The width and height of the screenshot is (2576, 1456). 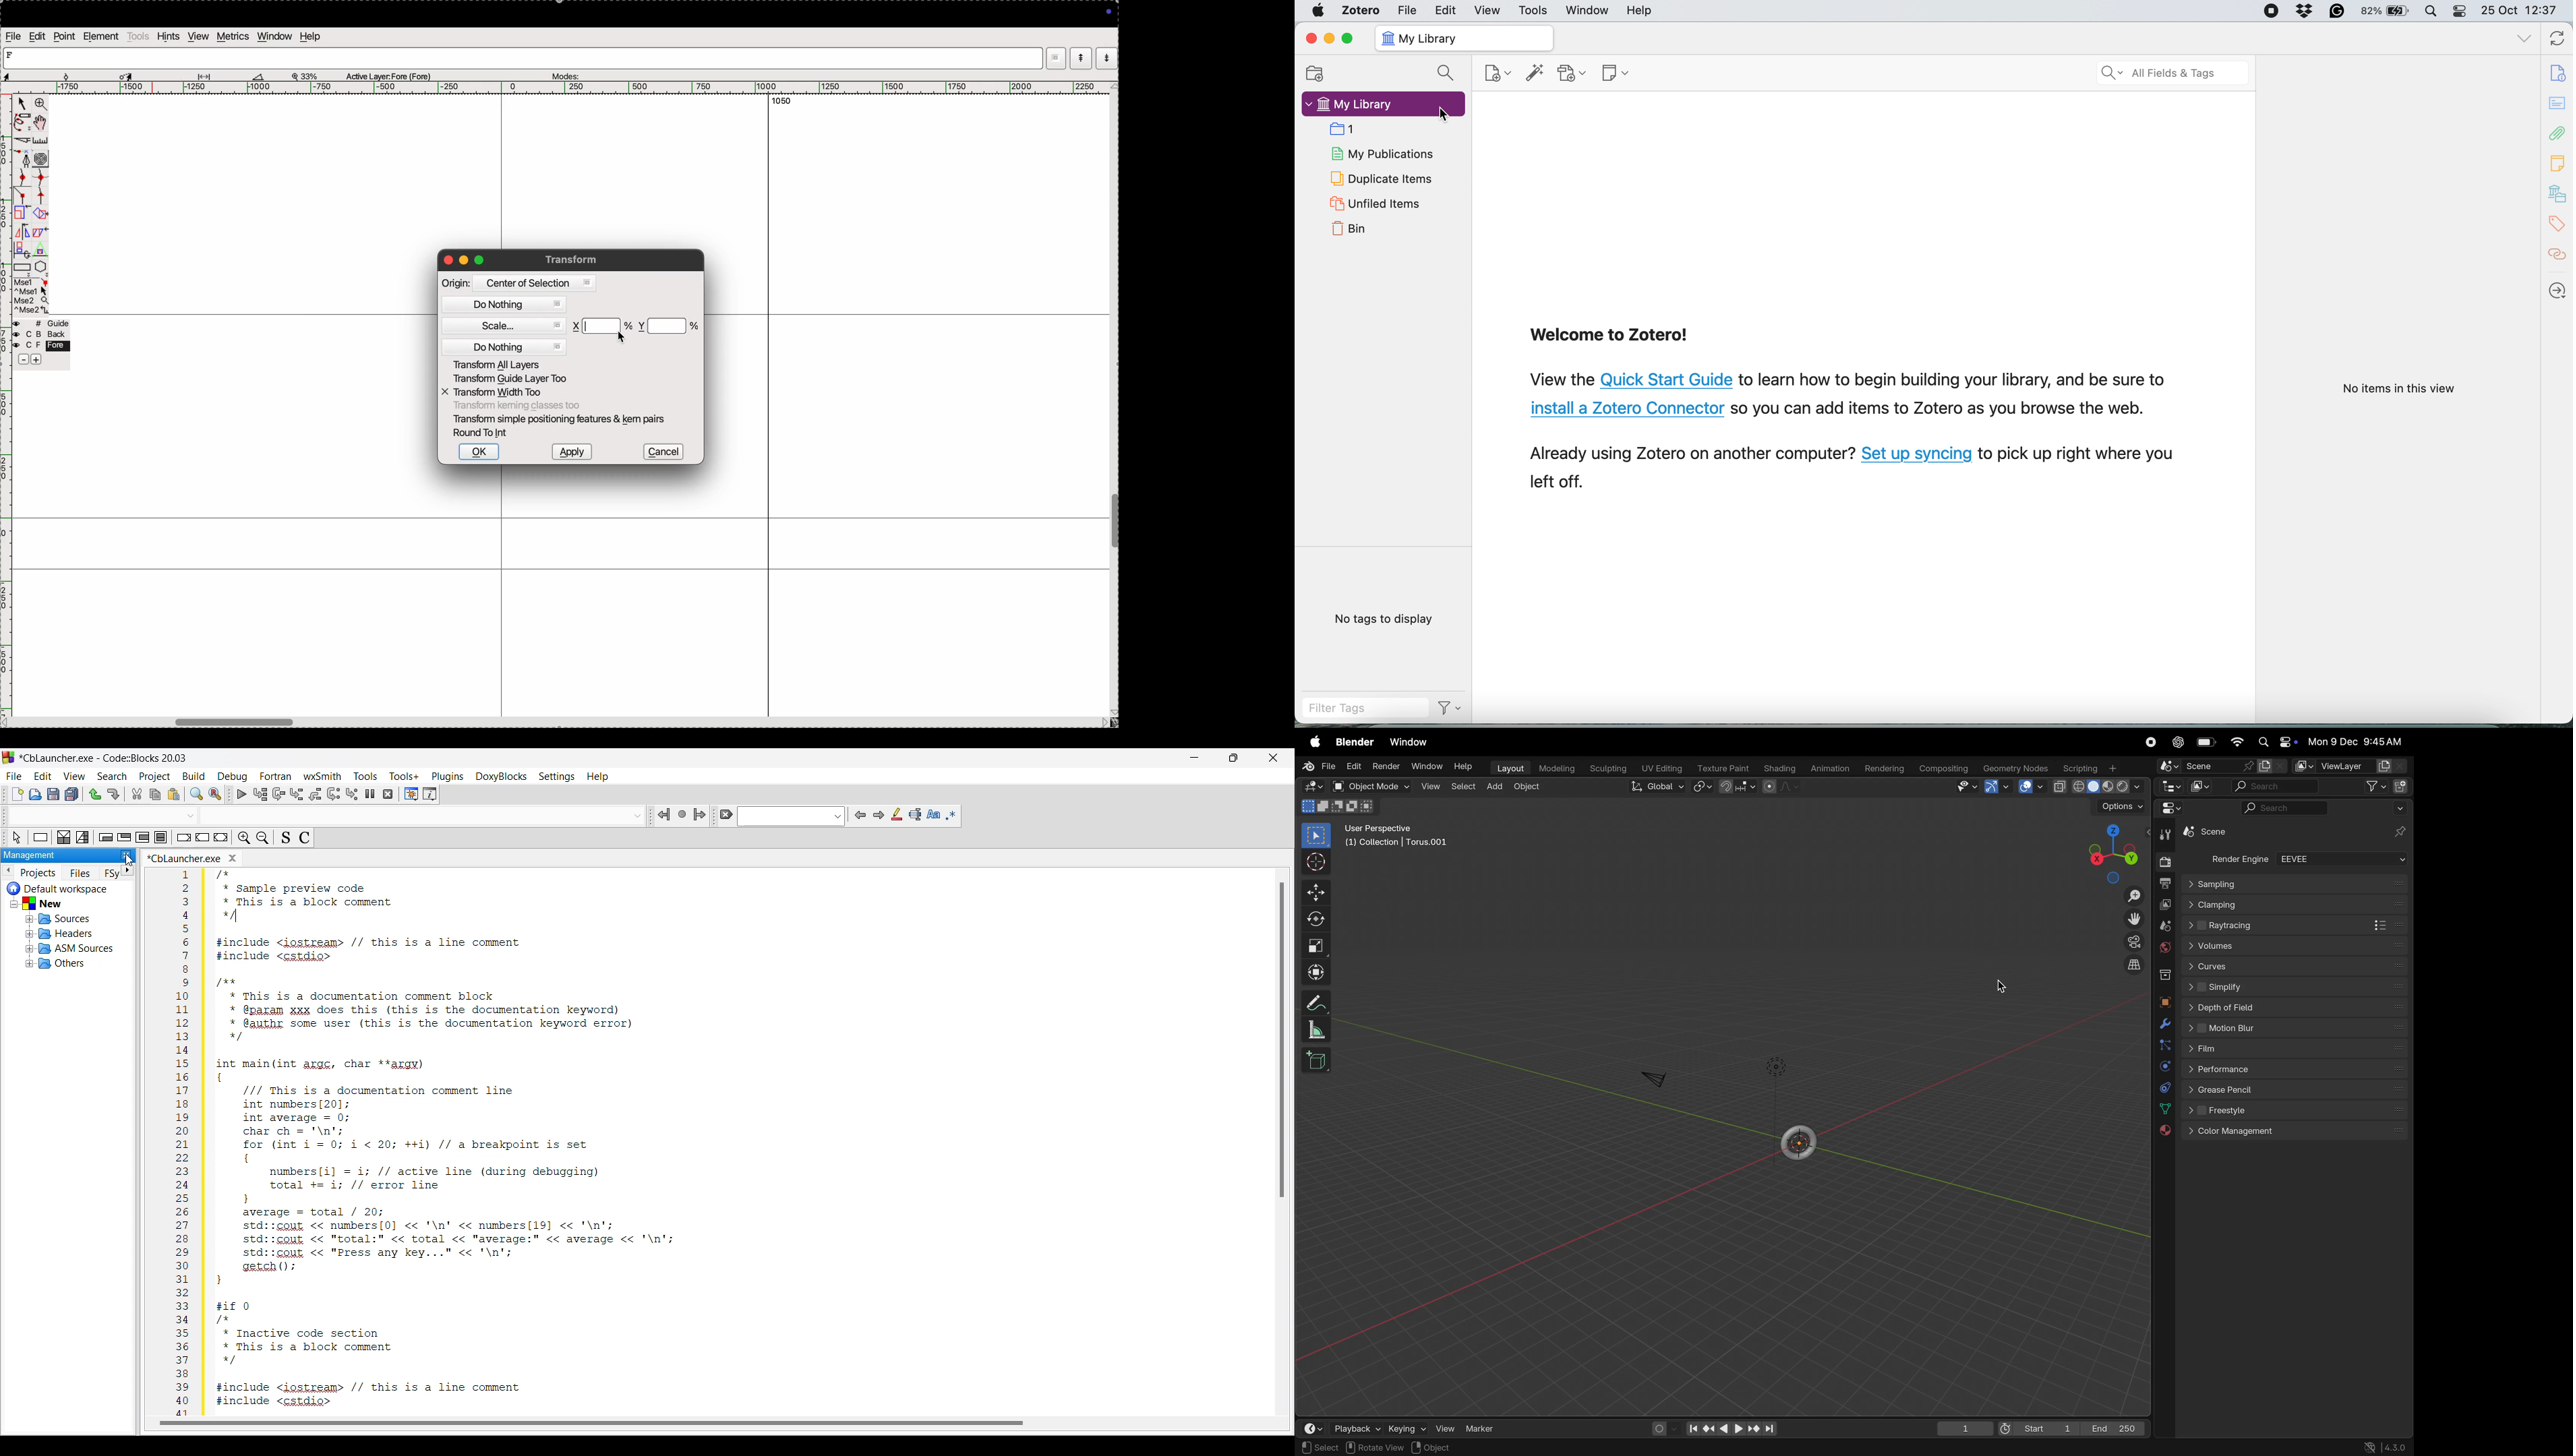 I want to click on spline, so click(x=40, y=188).